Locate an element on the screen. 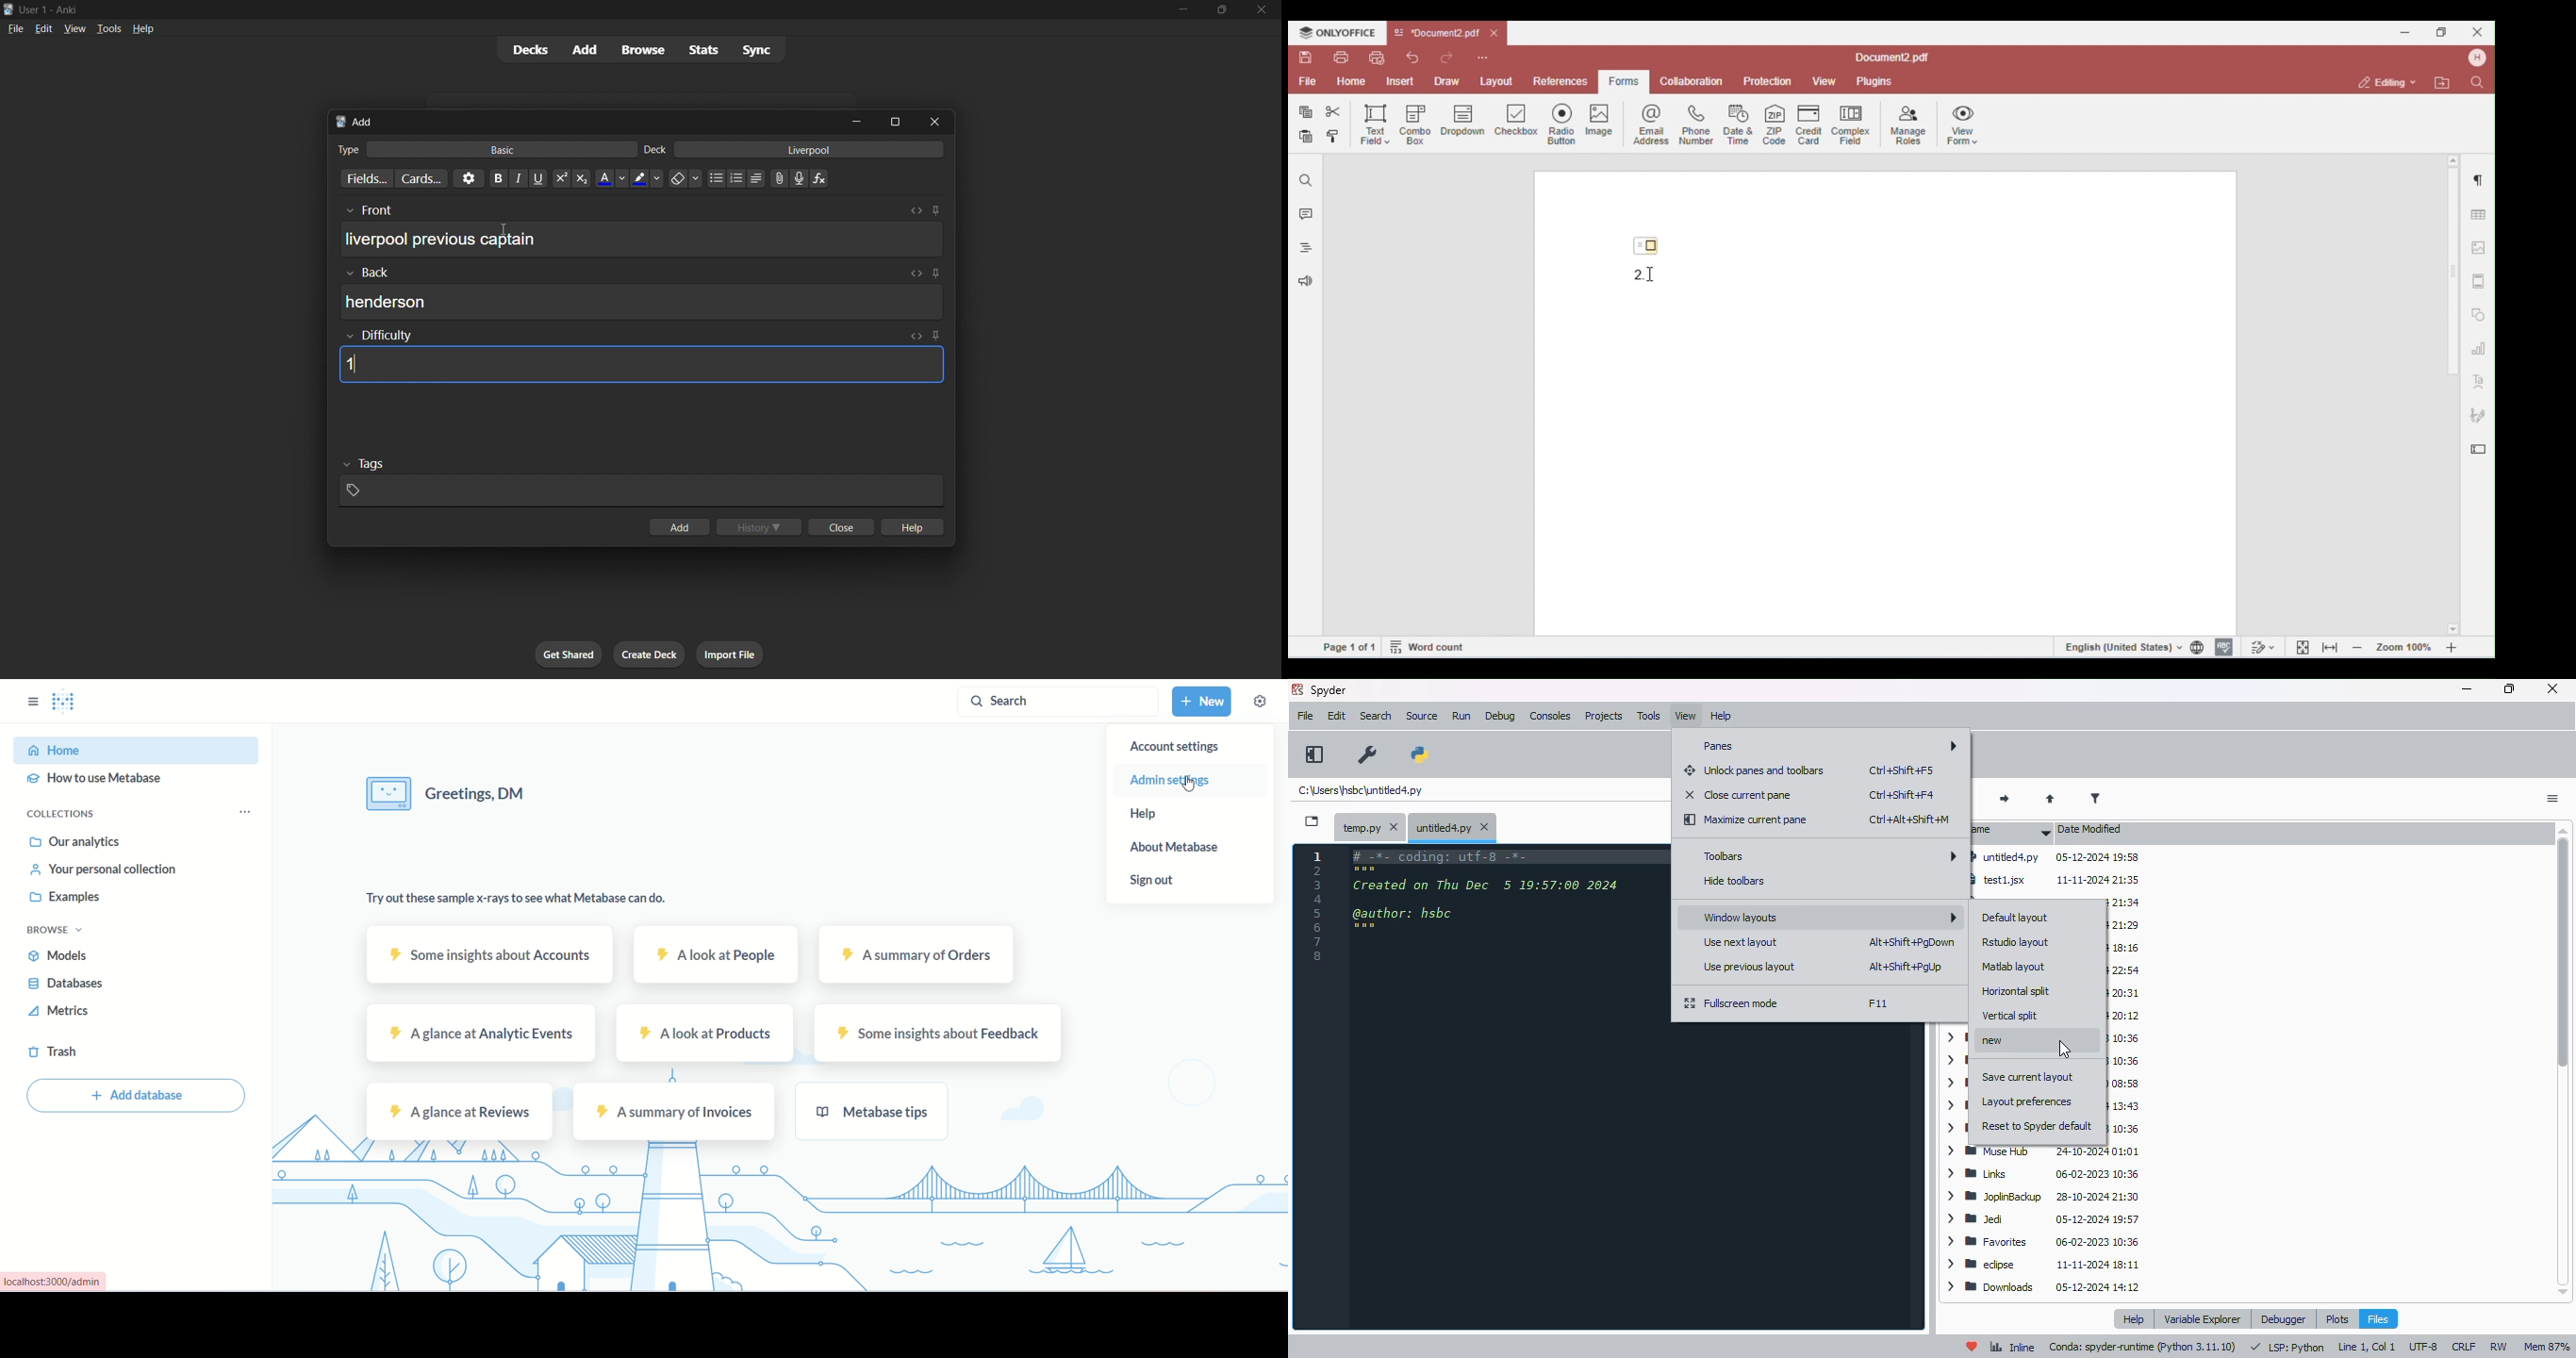 This screenshot has width=2576, height=1372. use next layout is located at coordinates (1742, 942).